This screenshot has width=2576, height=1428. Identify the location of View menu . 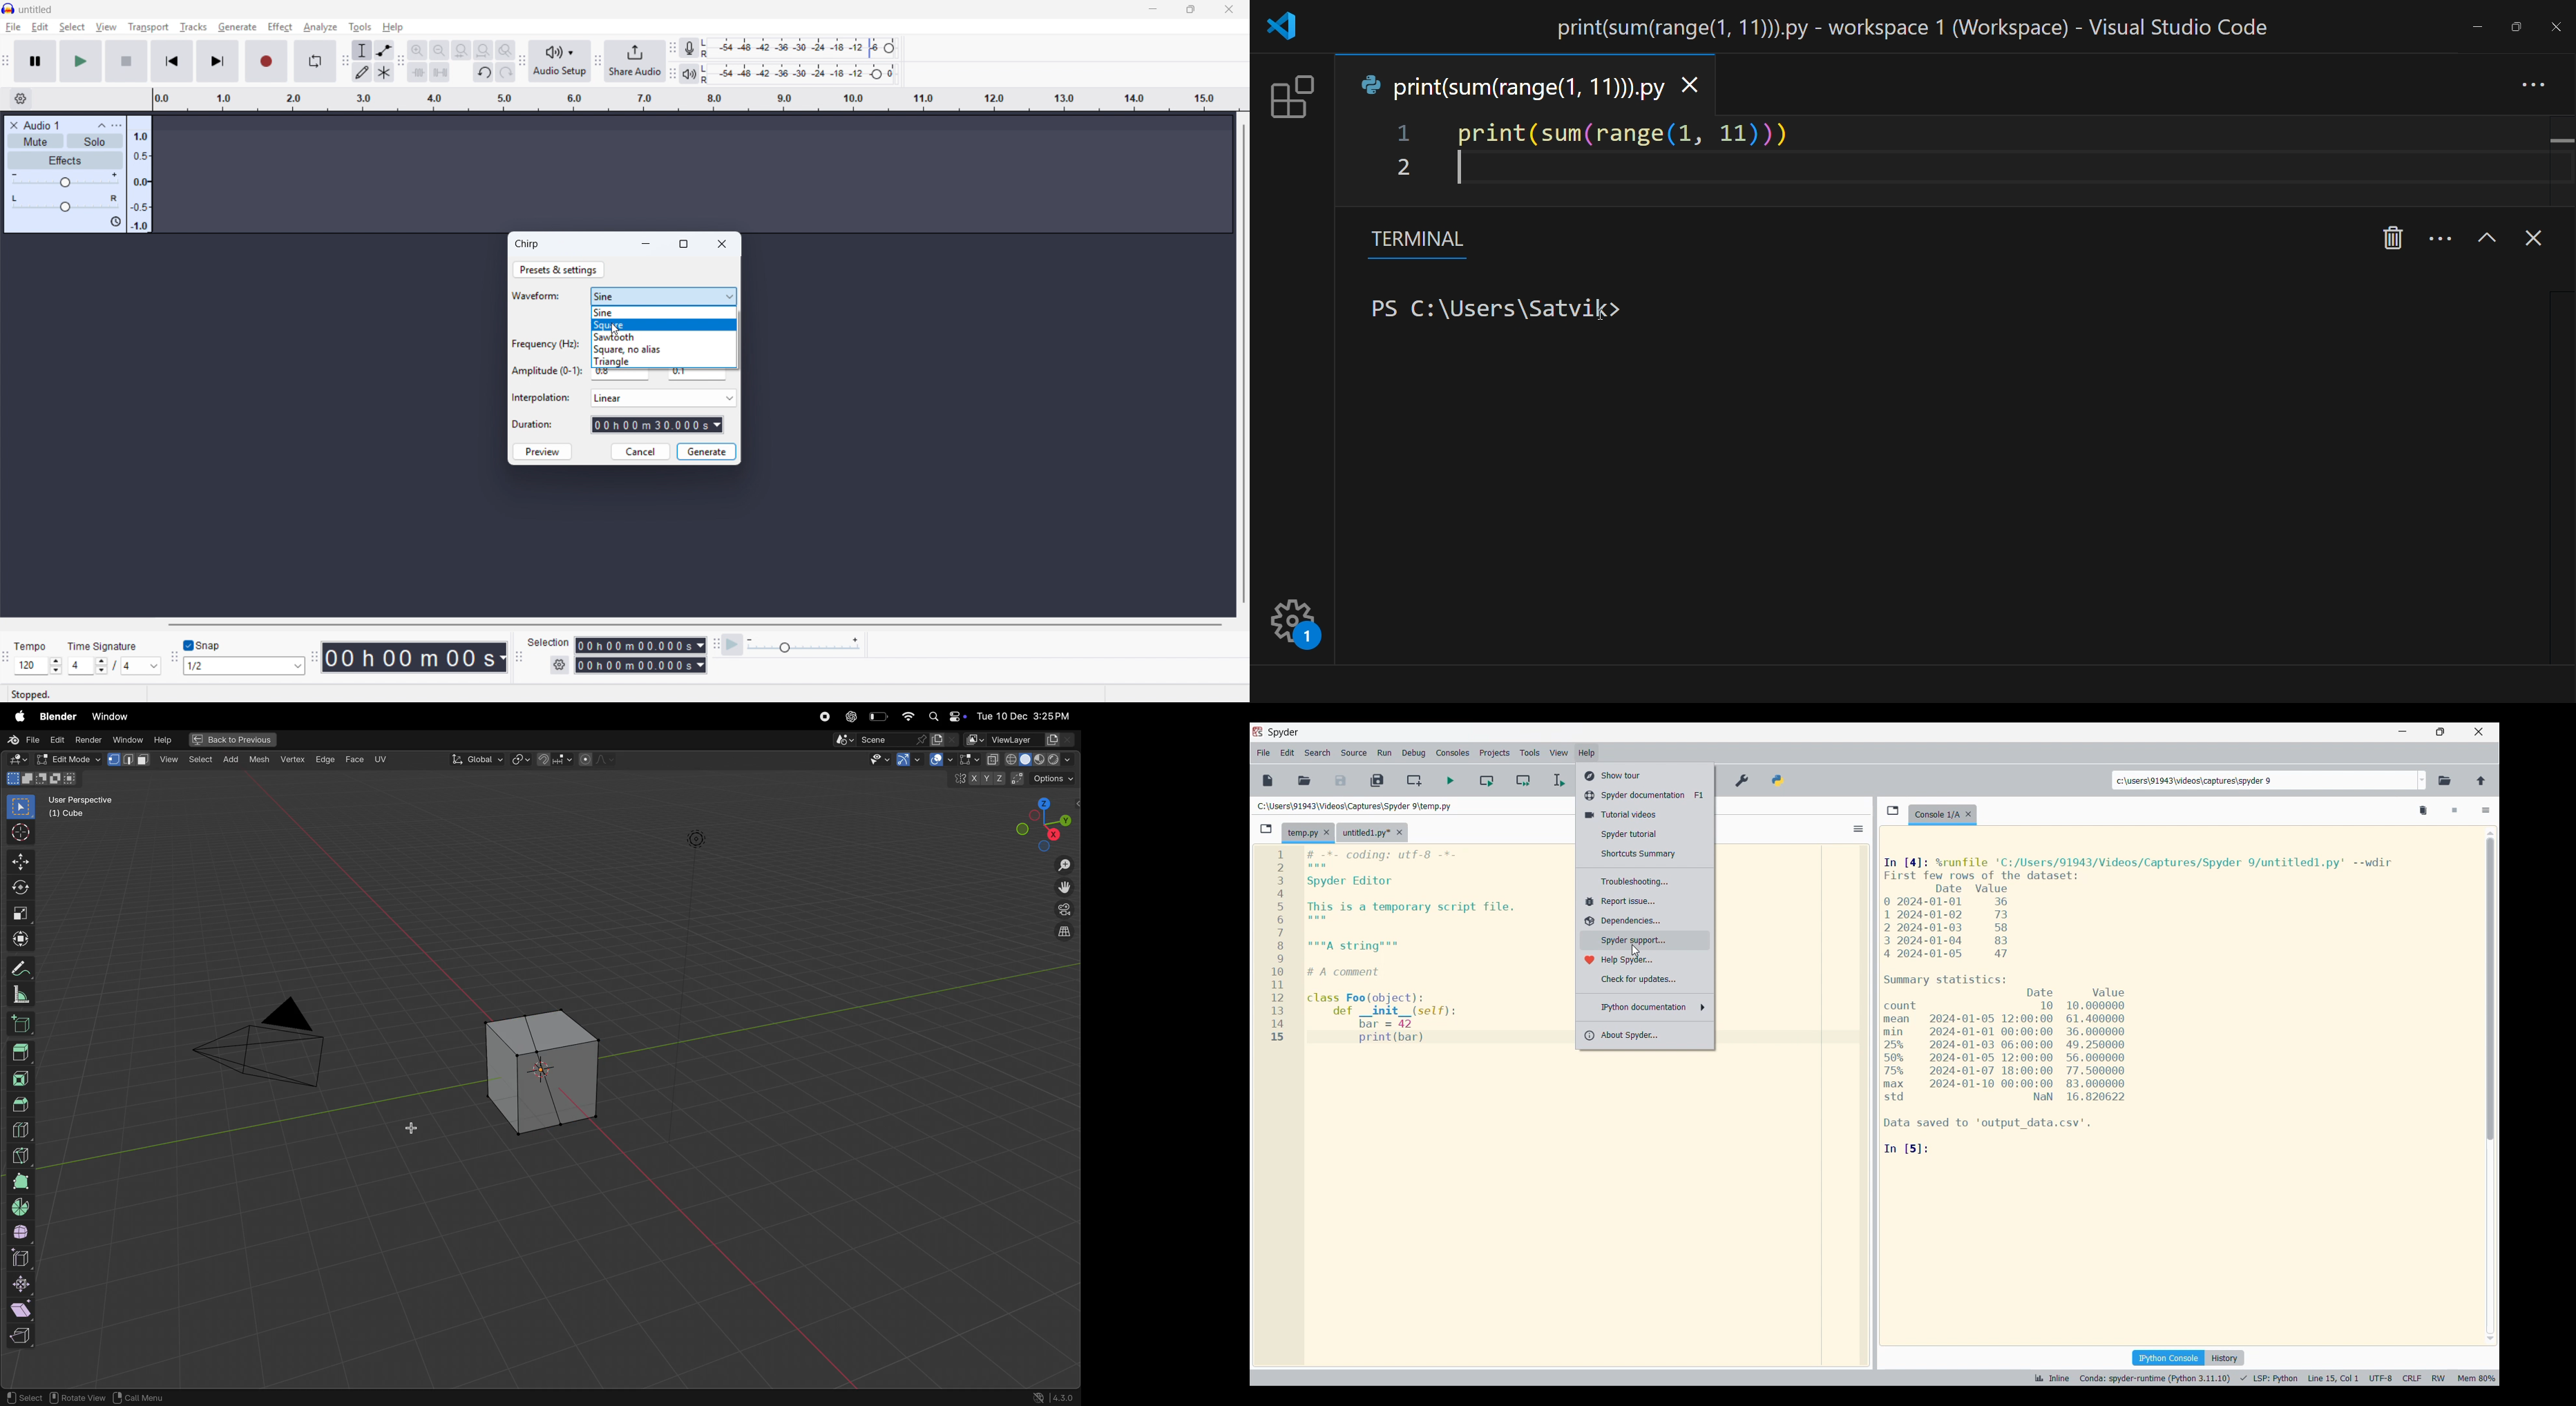
(1558, 752).